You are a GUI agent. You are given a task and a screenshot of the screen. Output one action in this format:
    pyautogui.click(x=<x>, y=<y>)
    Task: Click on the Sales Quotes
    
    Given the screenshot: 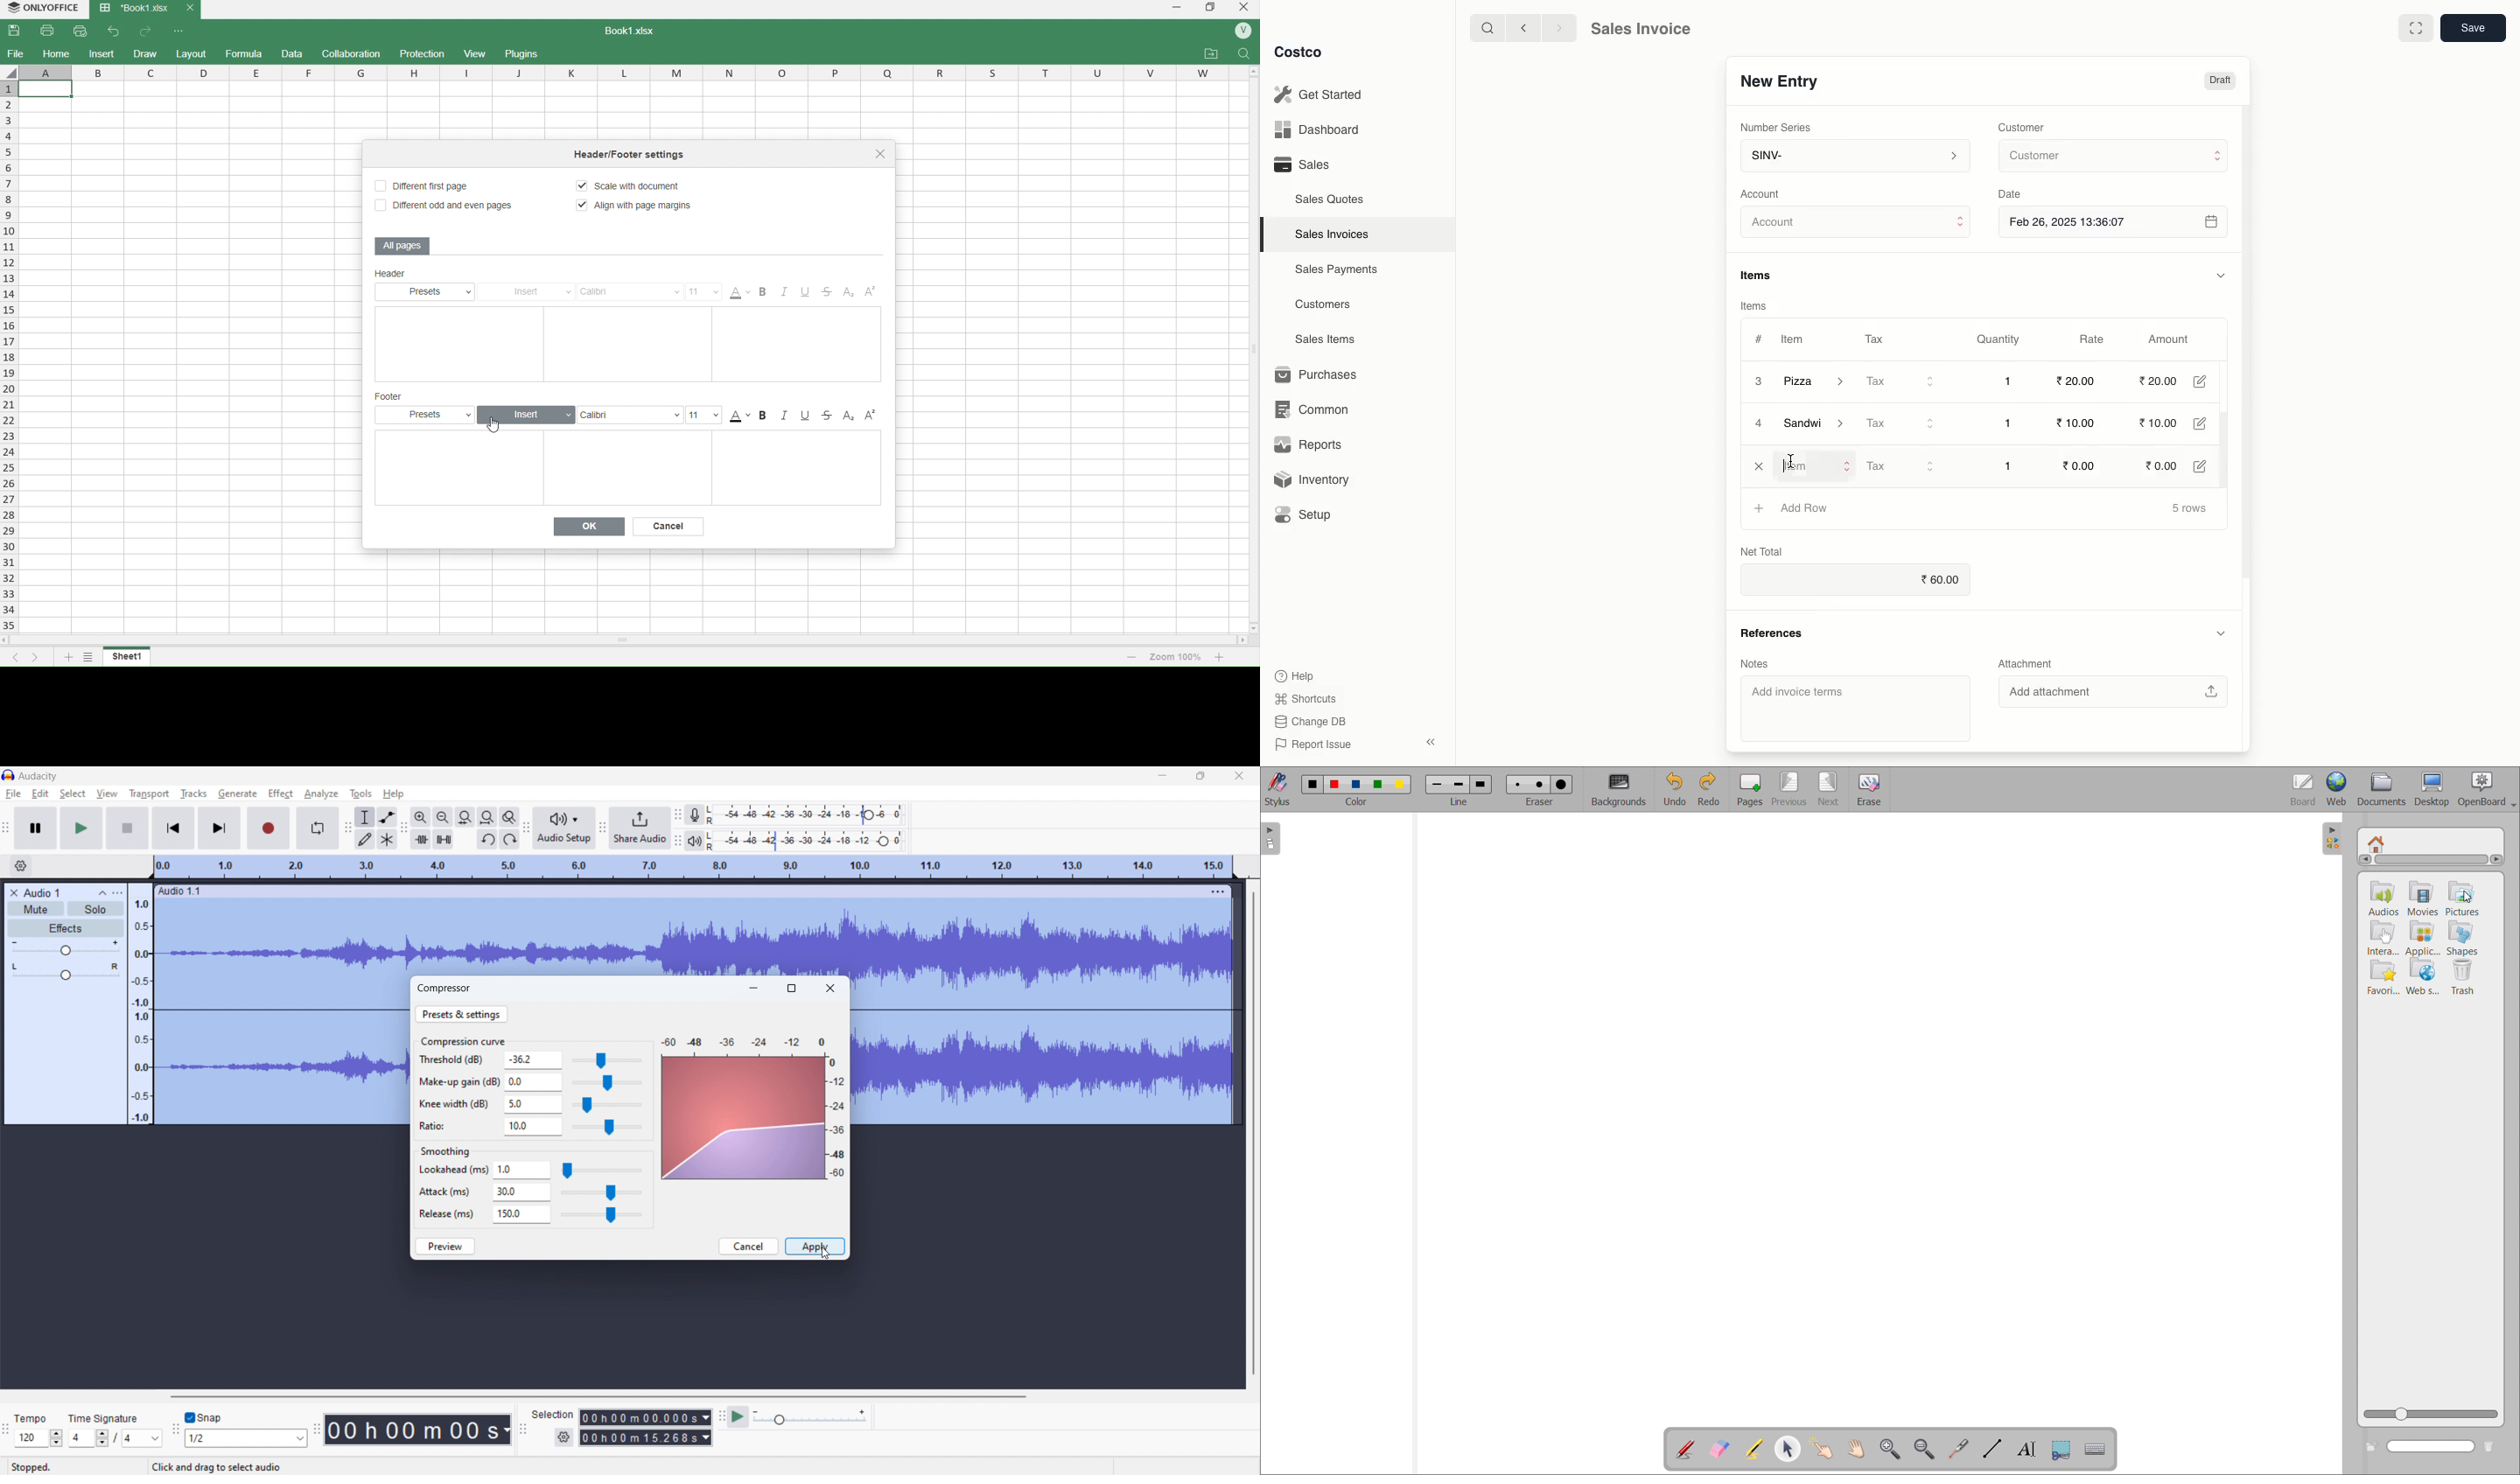 What is the action you would take?
    pyautogui.click(x=1332, y=199)
    